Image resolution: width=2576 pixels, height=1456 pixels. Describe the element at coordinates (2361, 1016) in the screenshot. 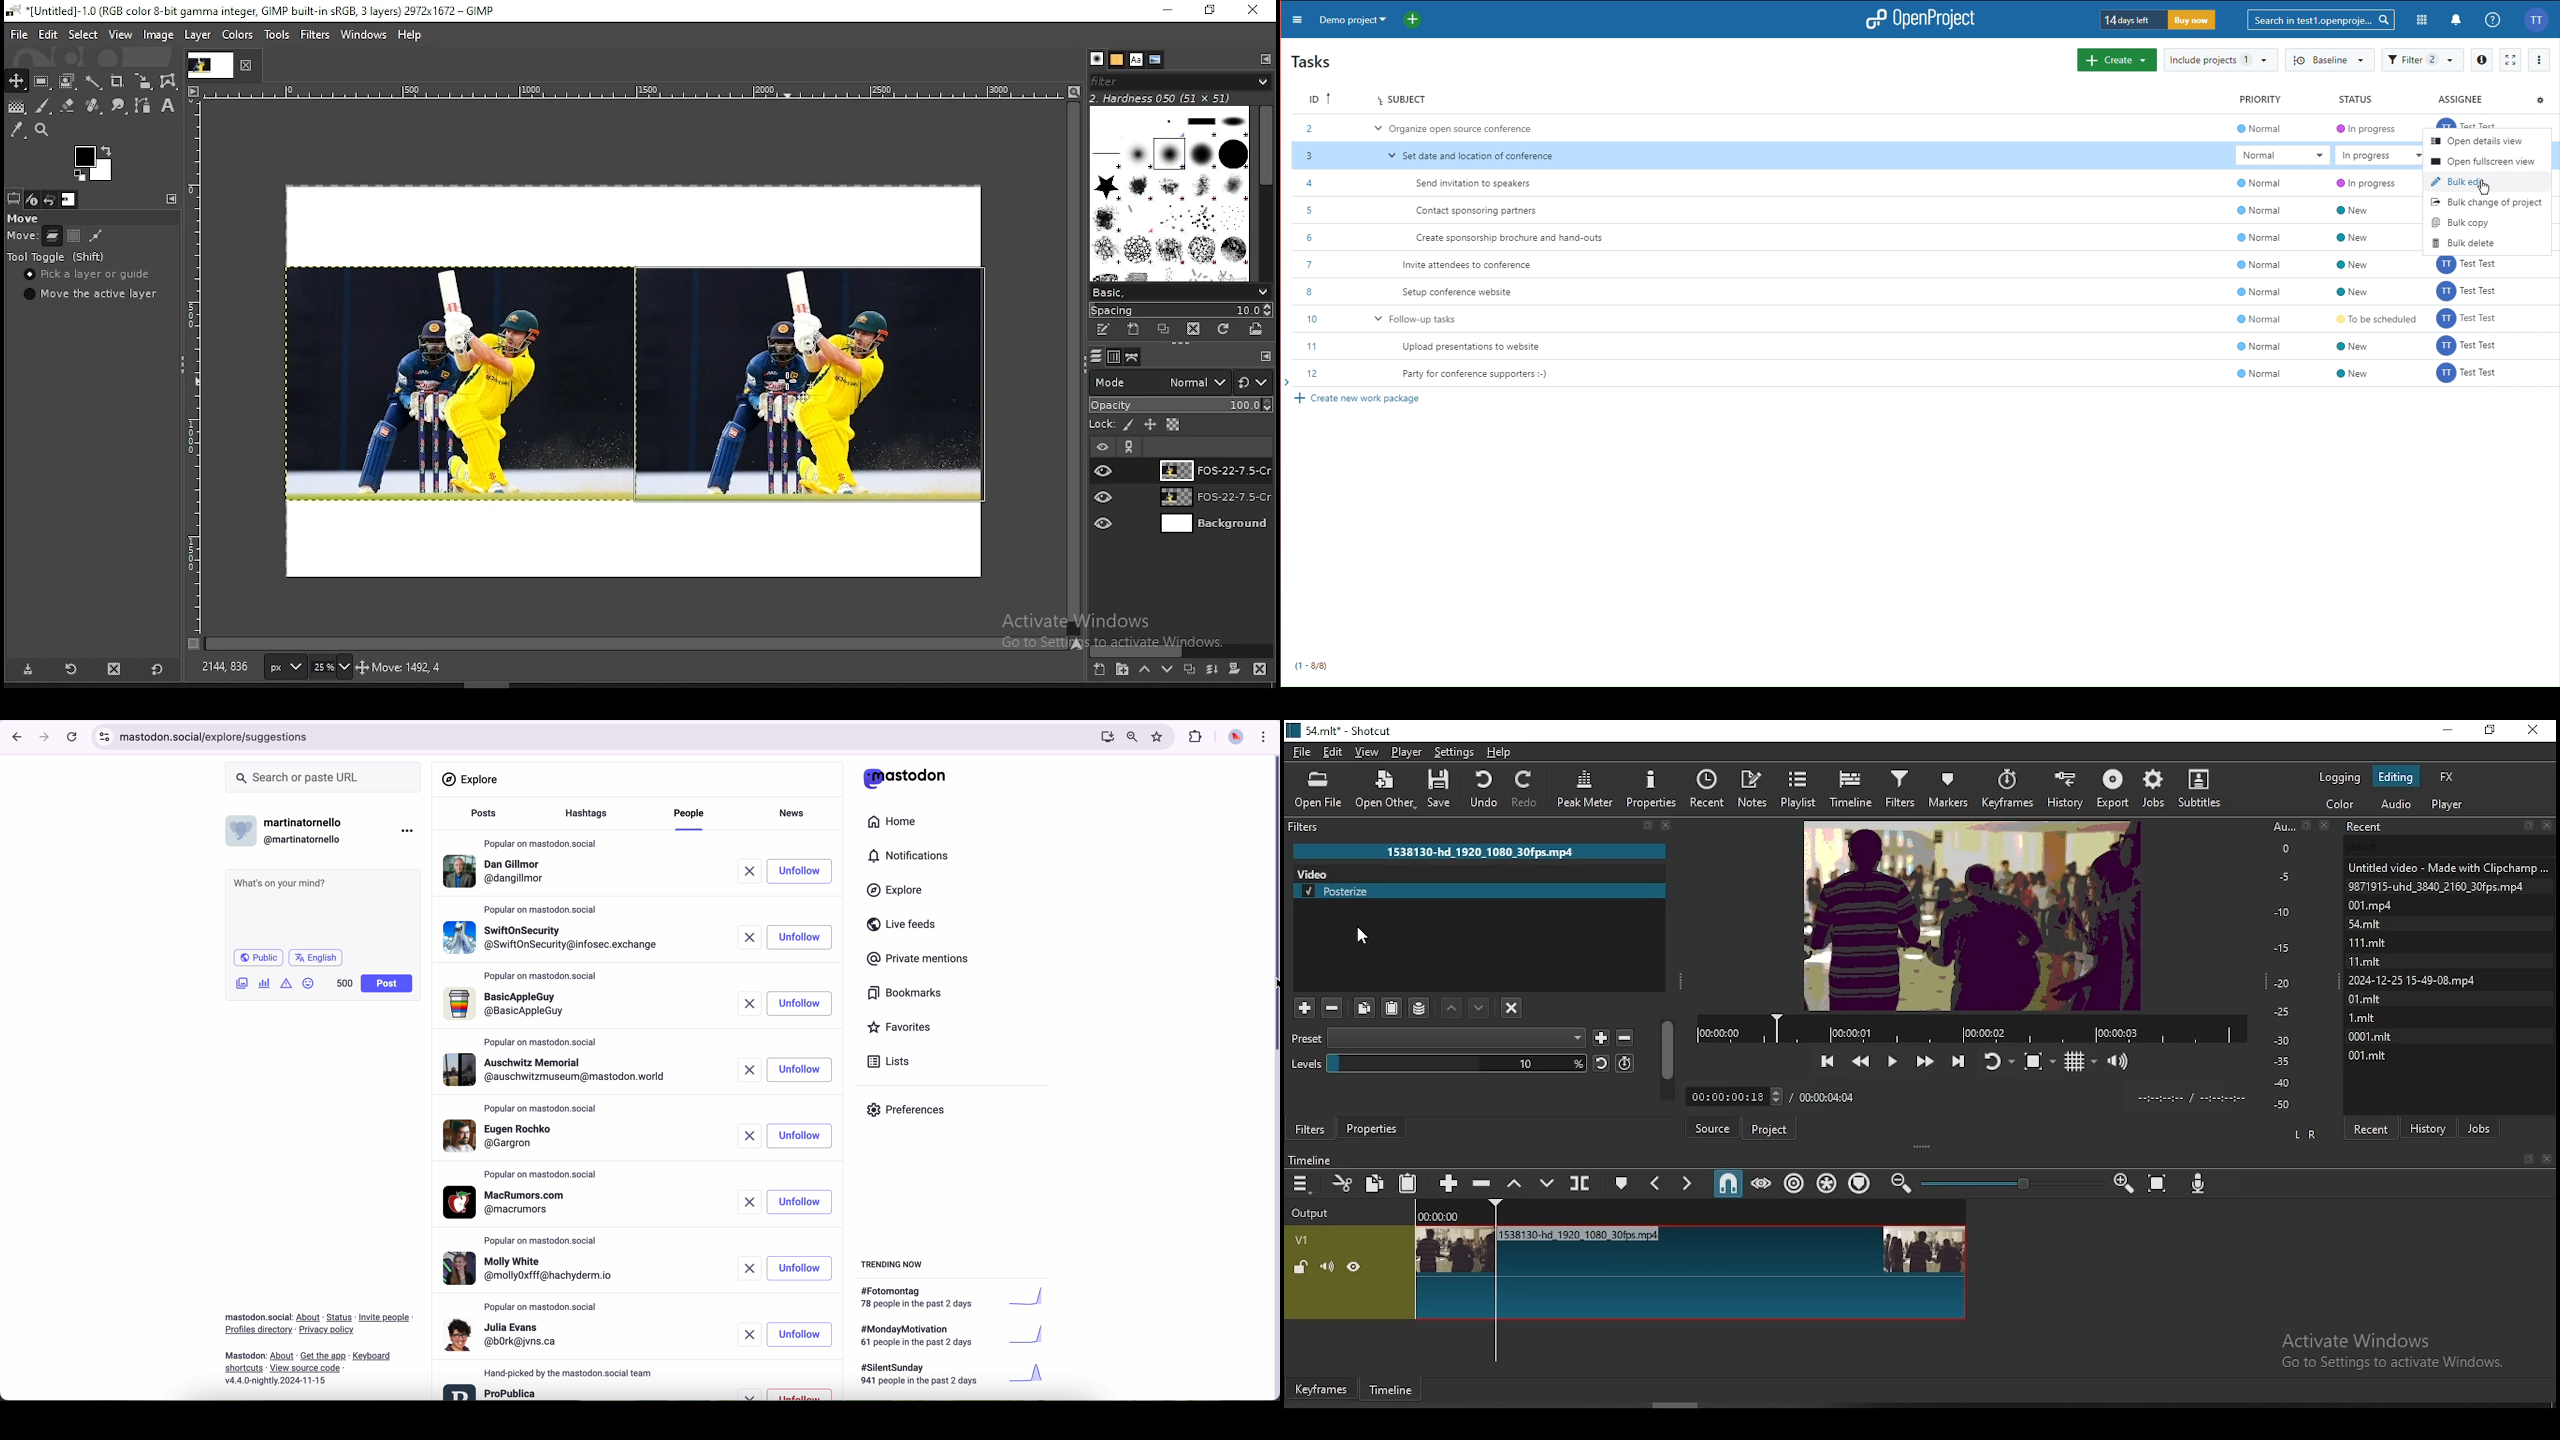

I see `1.mit` at that location.